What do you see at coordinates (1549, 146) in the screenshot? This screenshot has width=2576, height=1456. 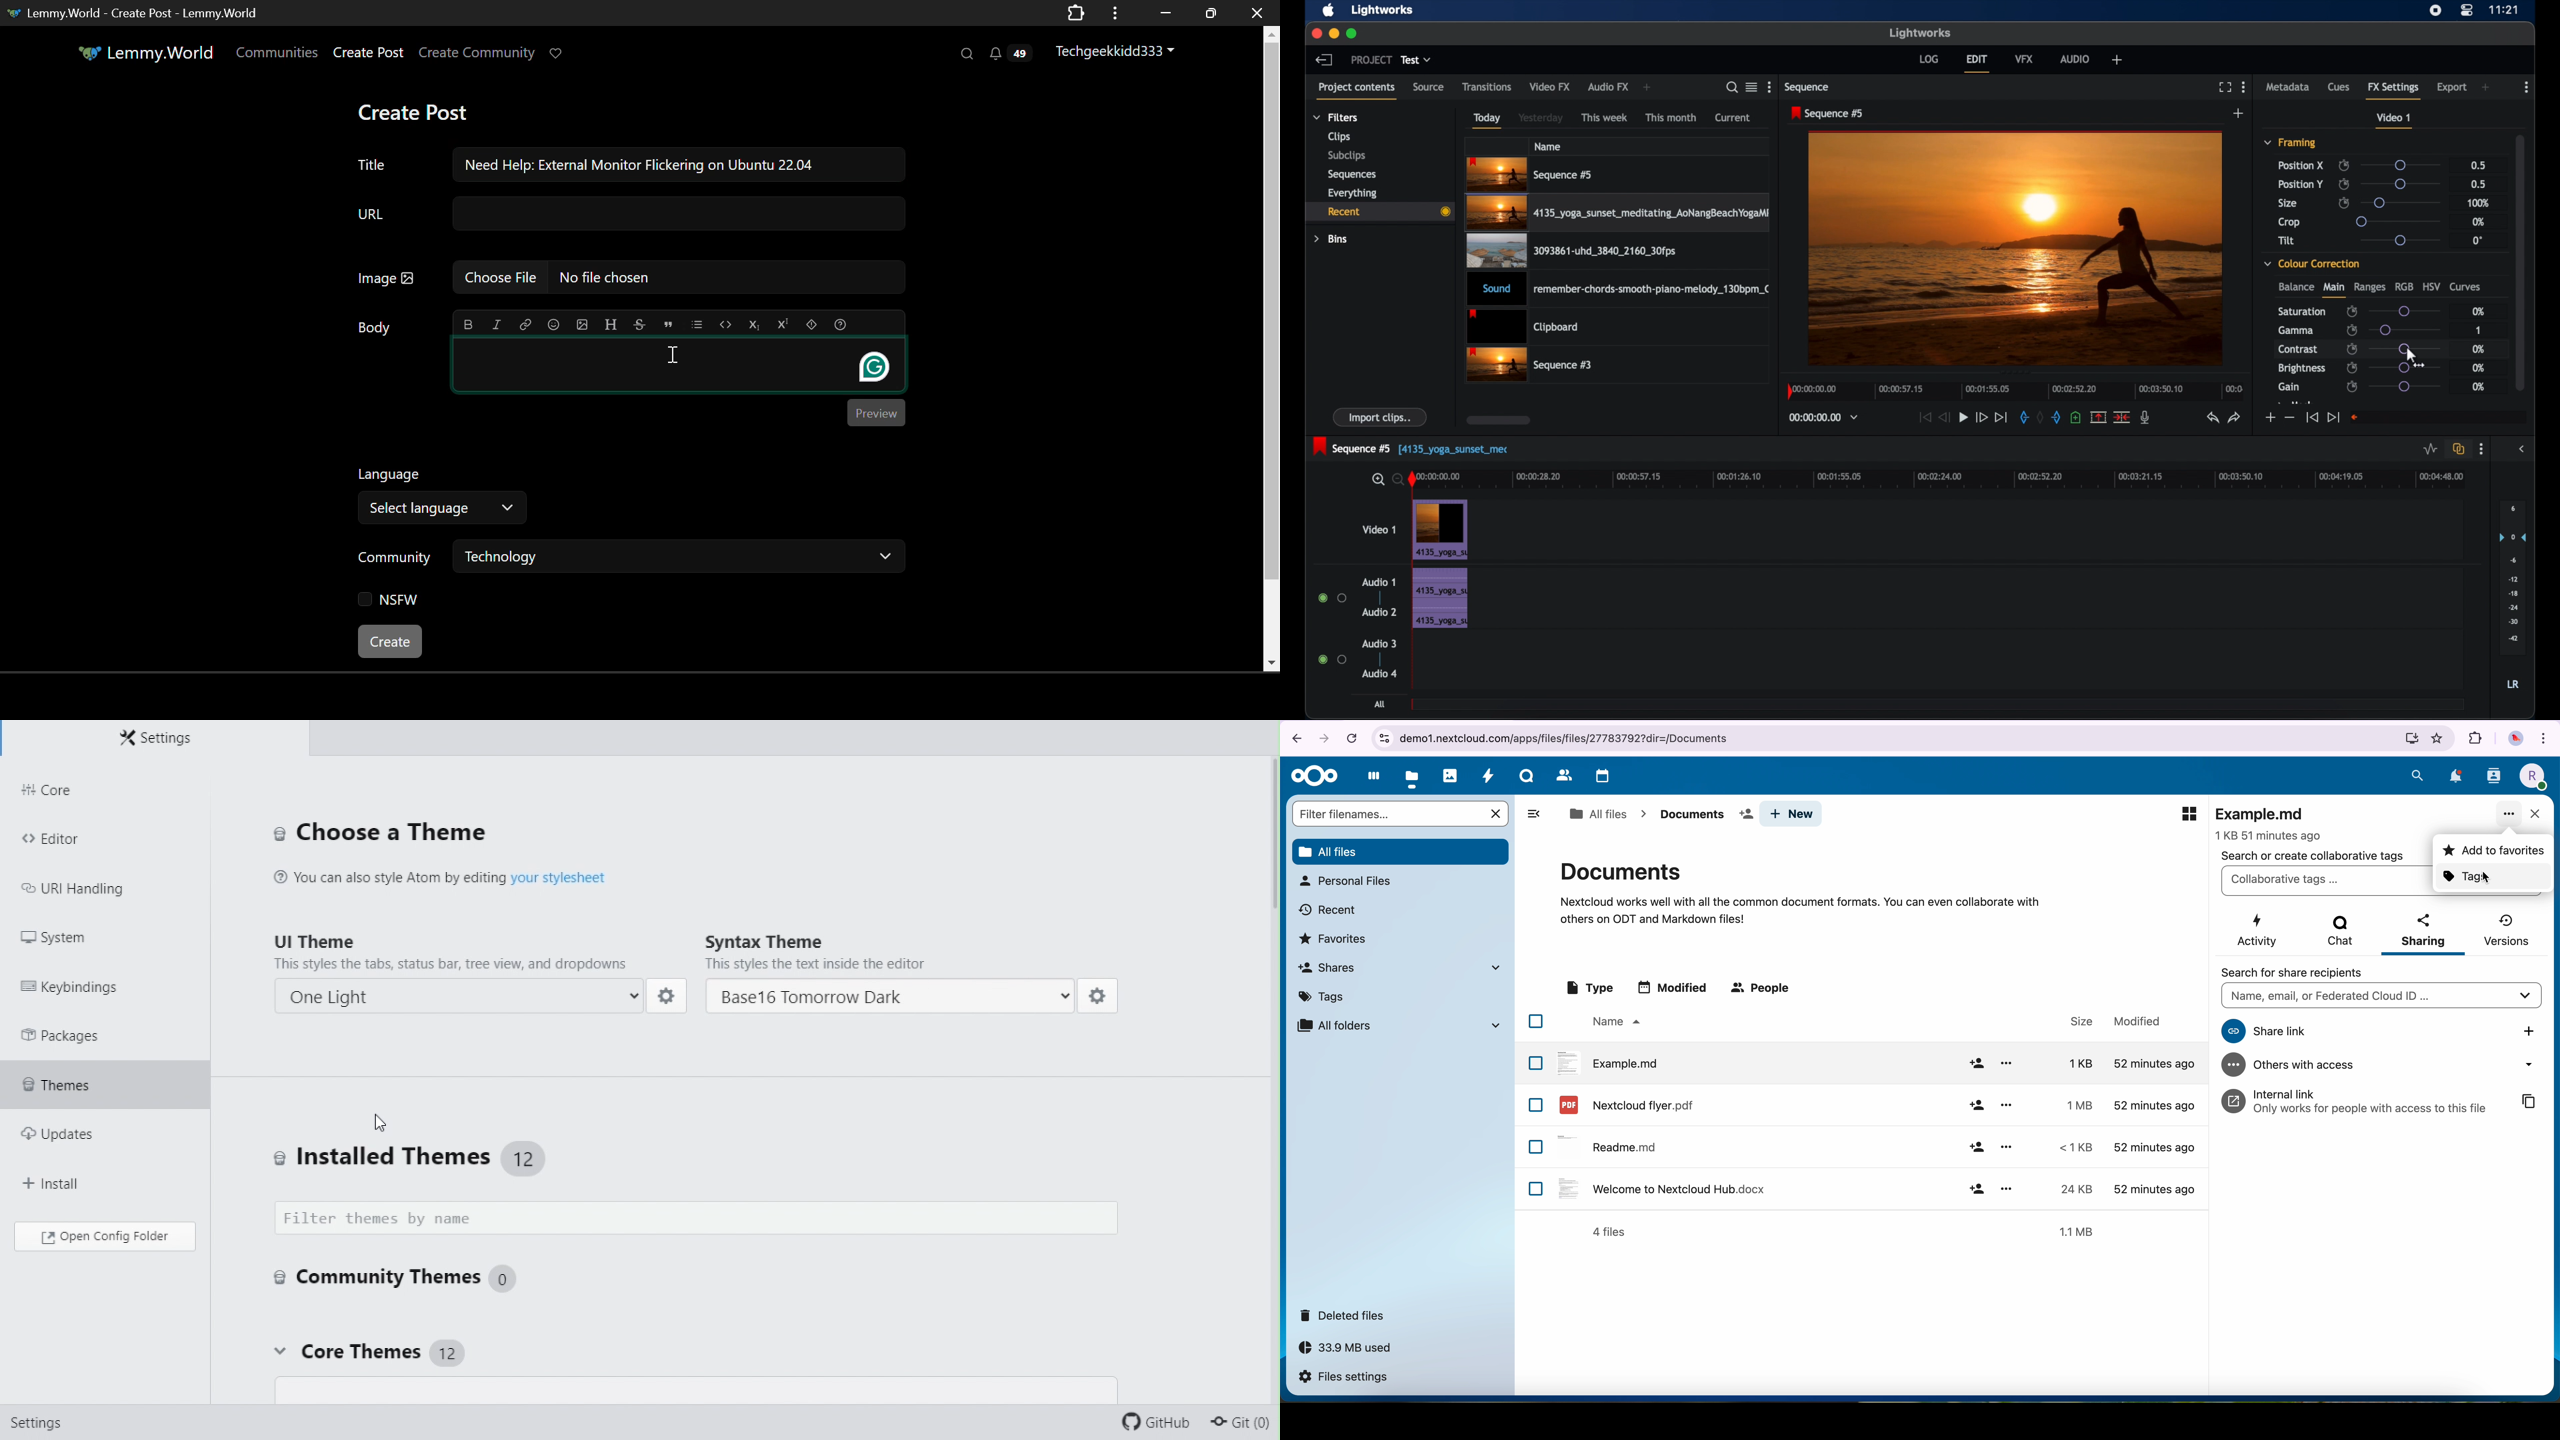 I see `name` at bounding box center [1549, 146].